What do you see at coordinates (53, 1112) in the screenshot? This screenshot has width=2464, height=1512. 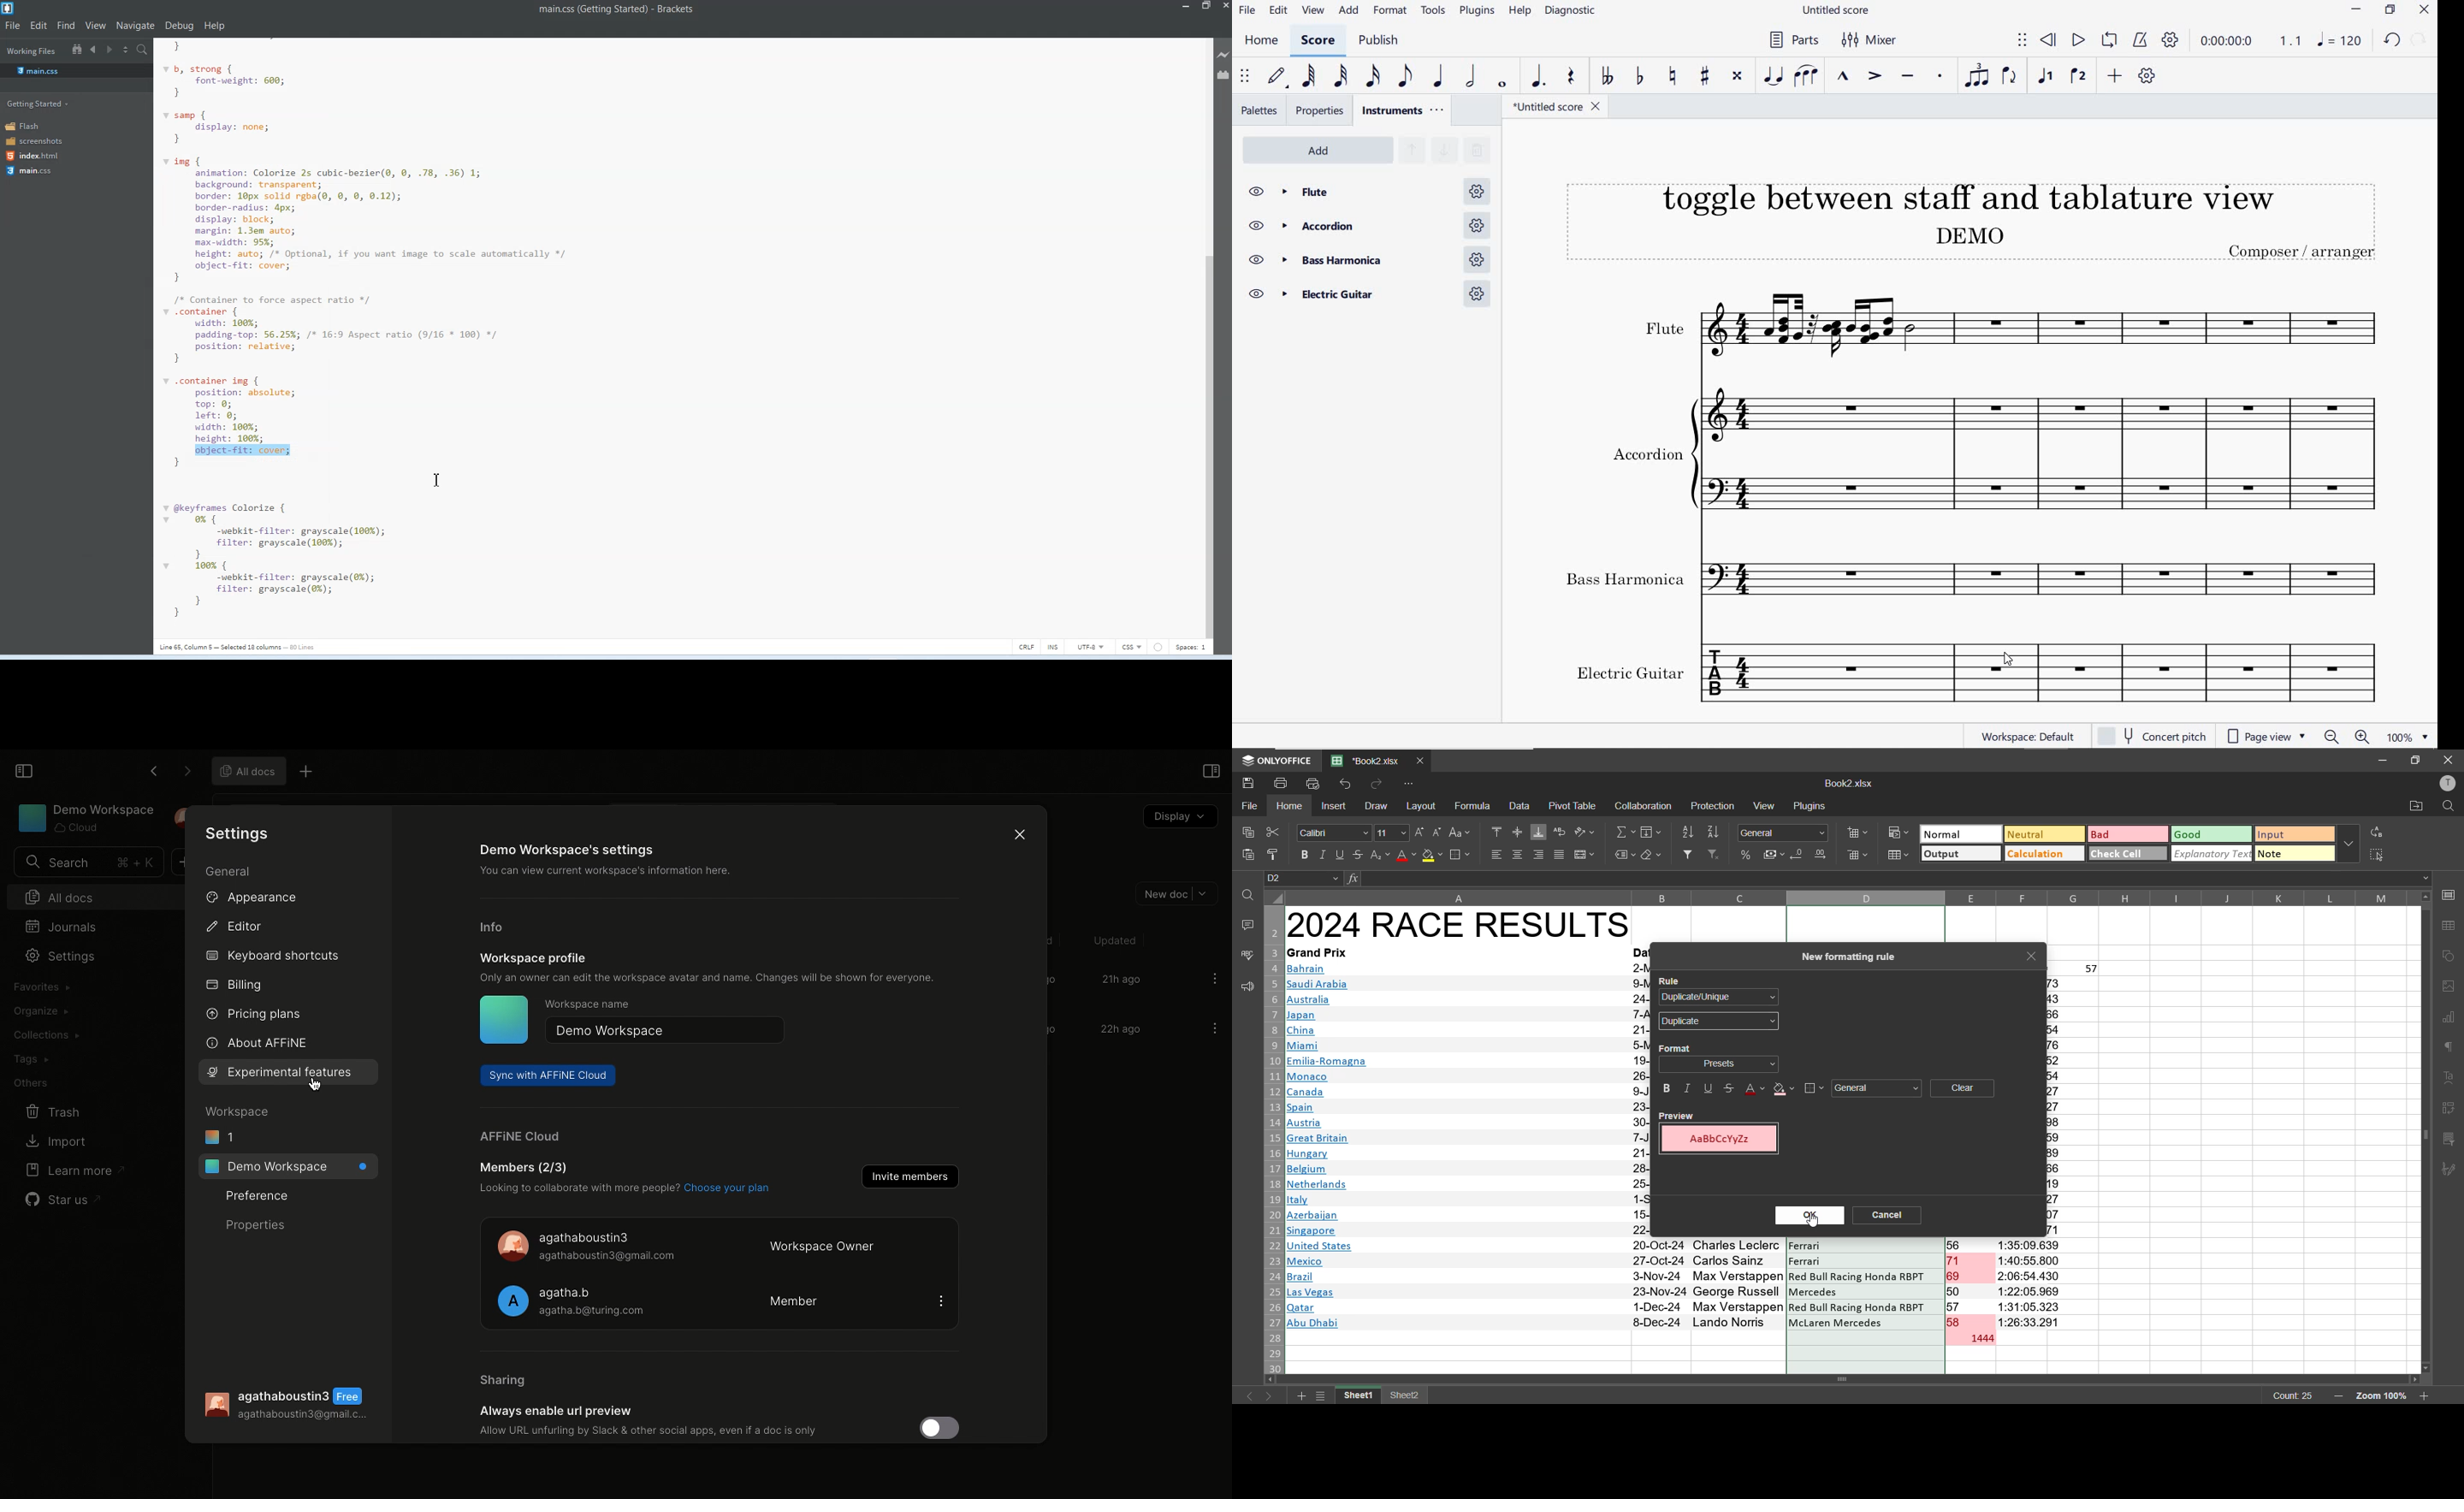 I see `Trash` at bounding box center [53, 1112].